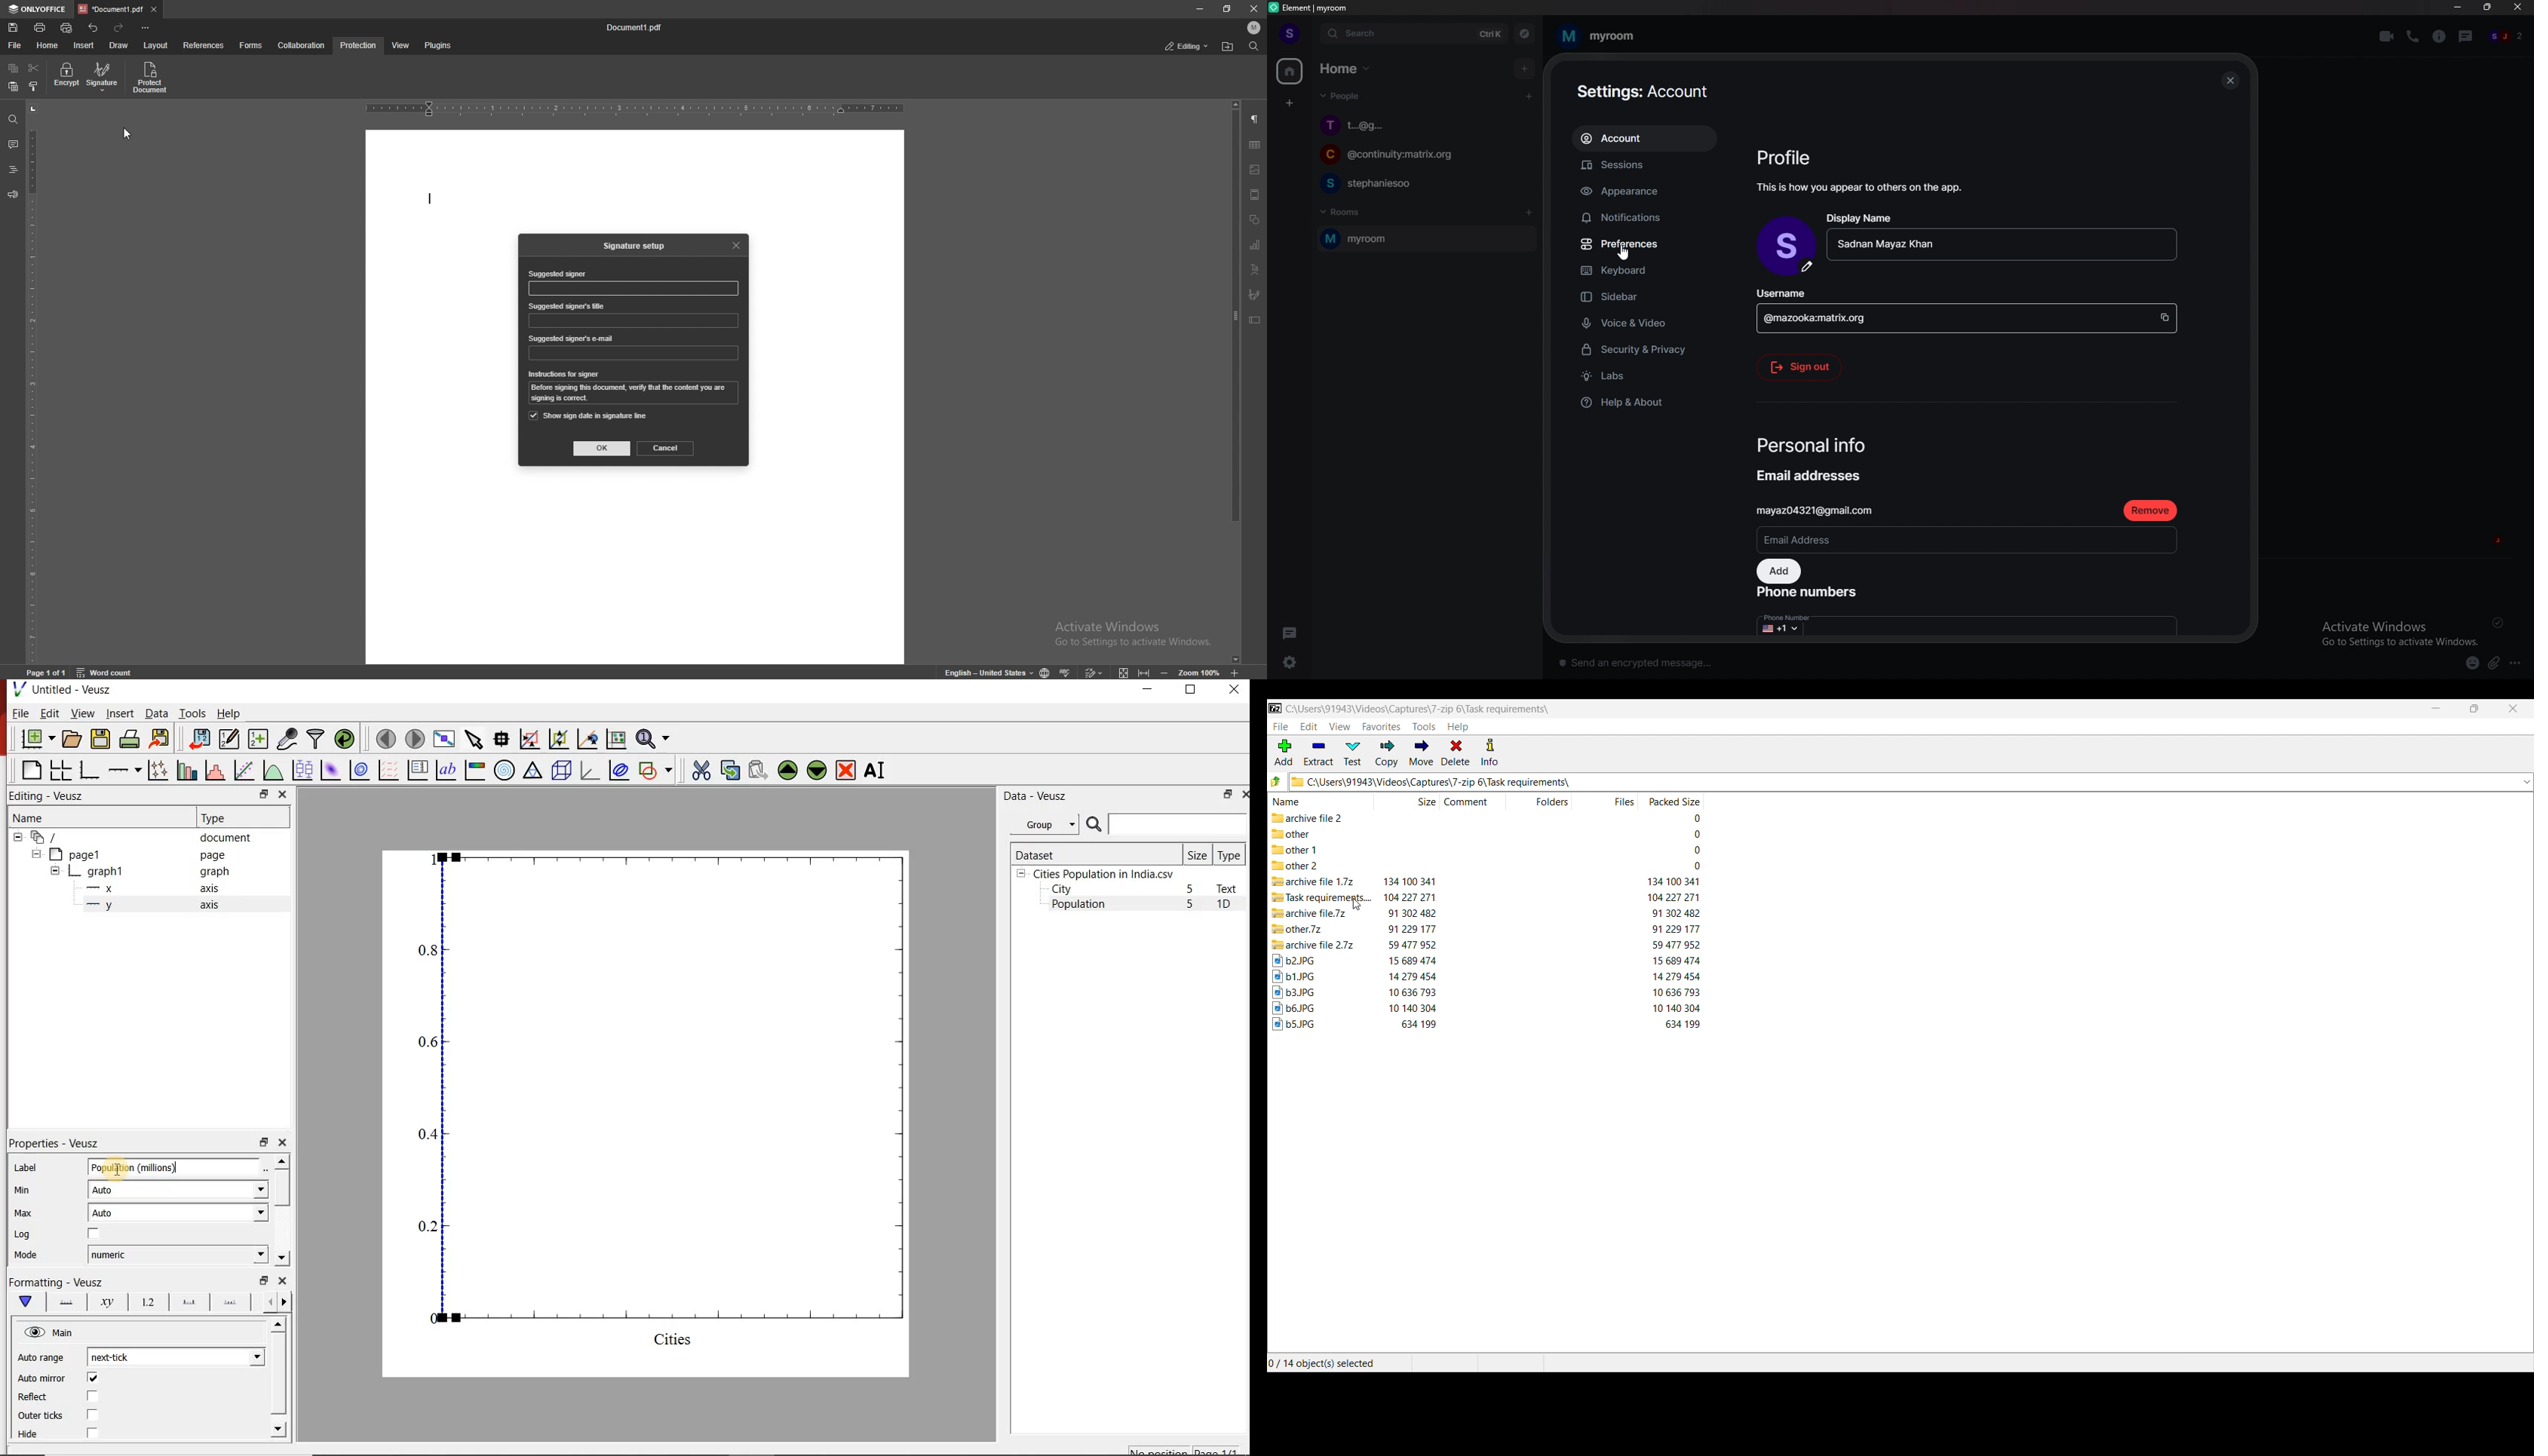 This screenshot has height=1456, width=2548. I want to click on size, so click(1413, 976).